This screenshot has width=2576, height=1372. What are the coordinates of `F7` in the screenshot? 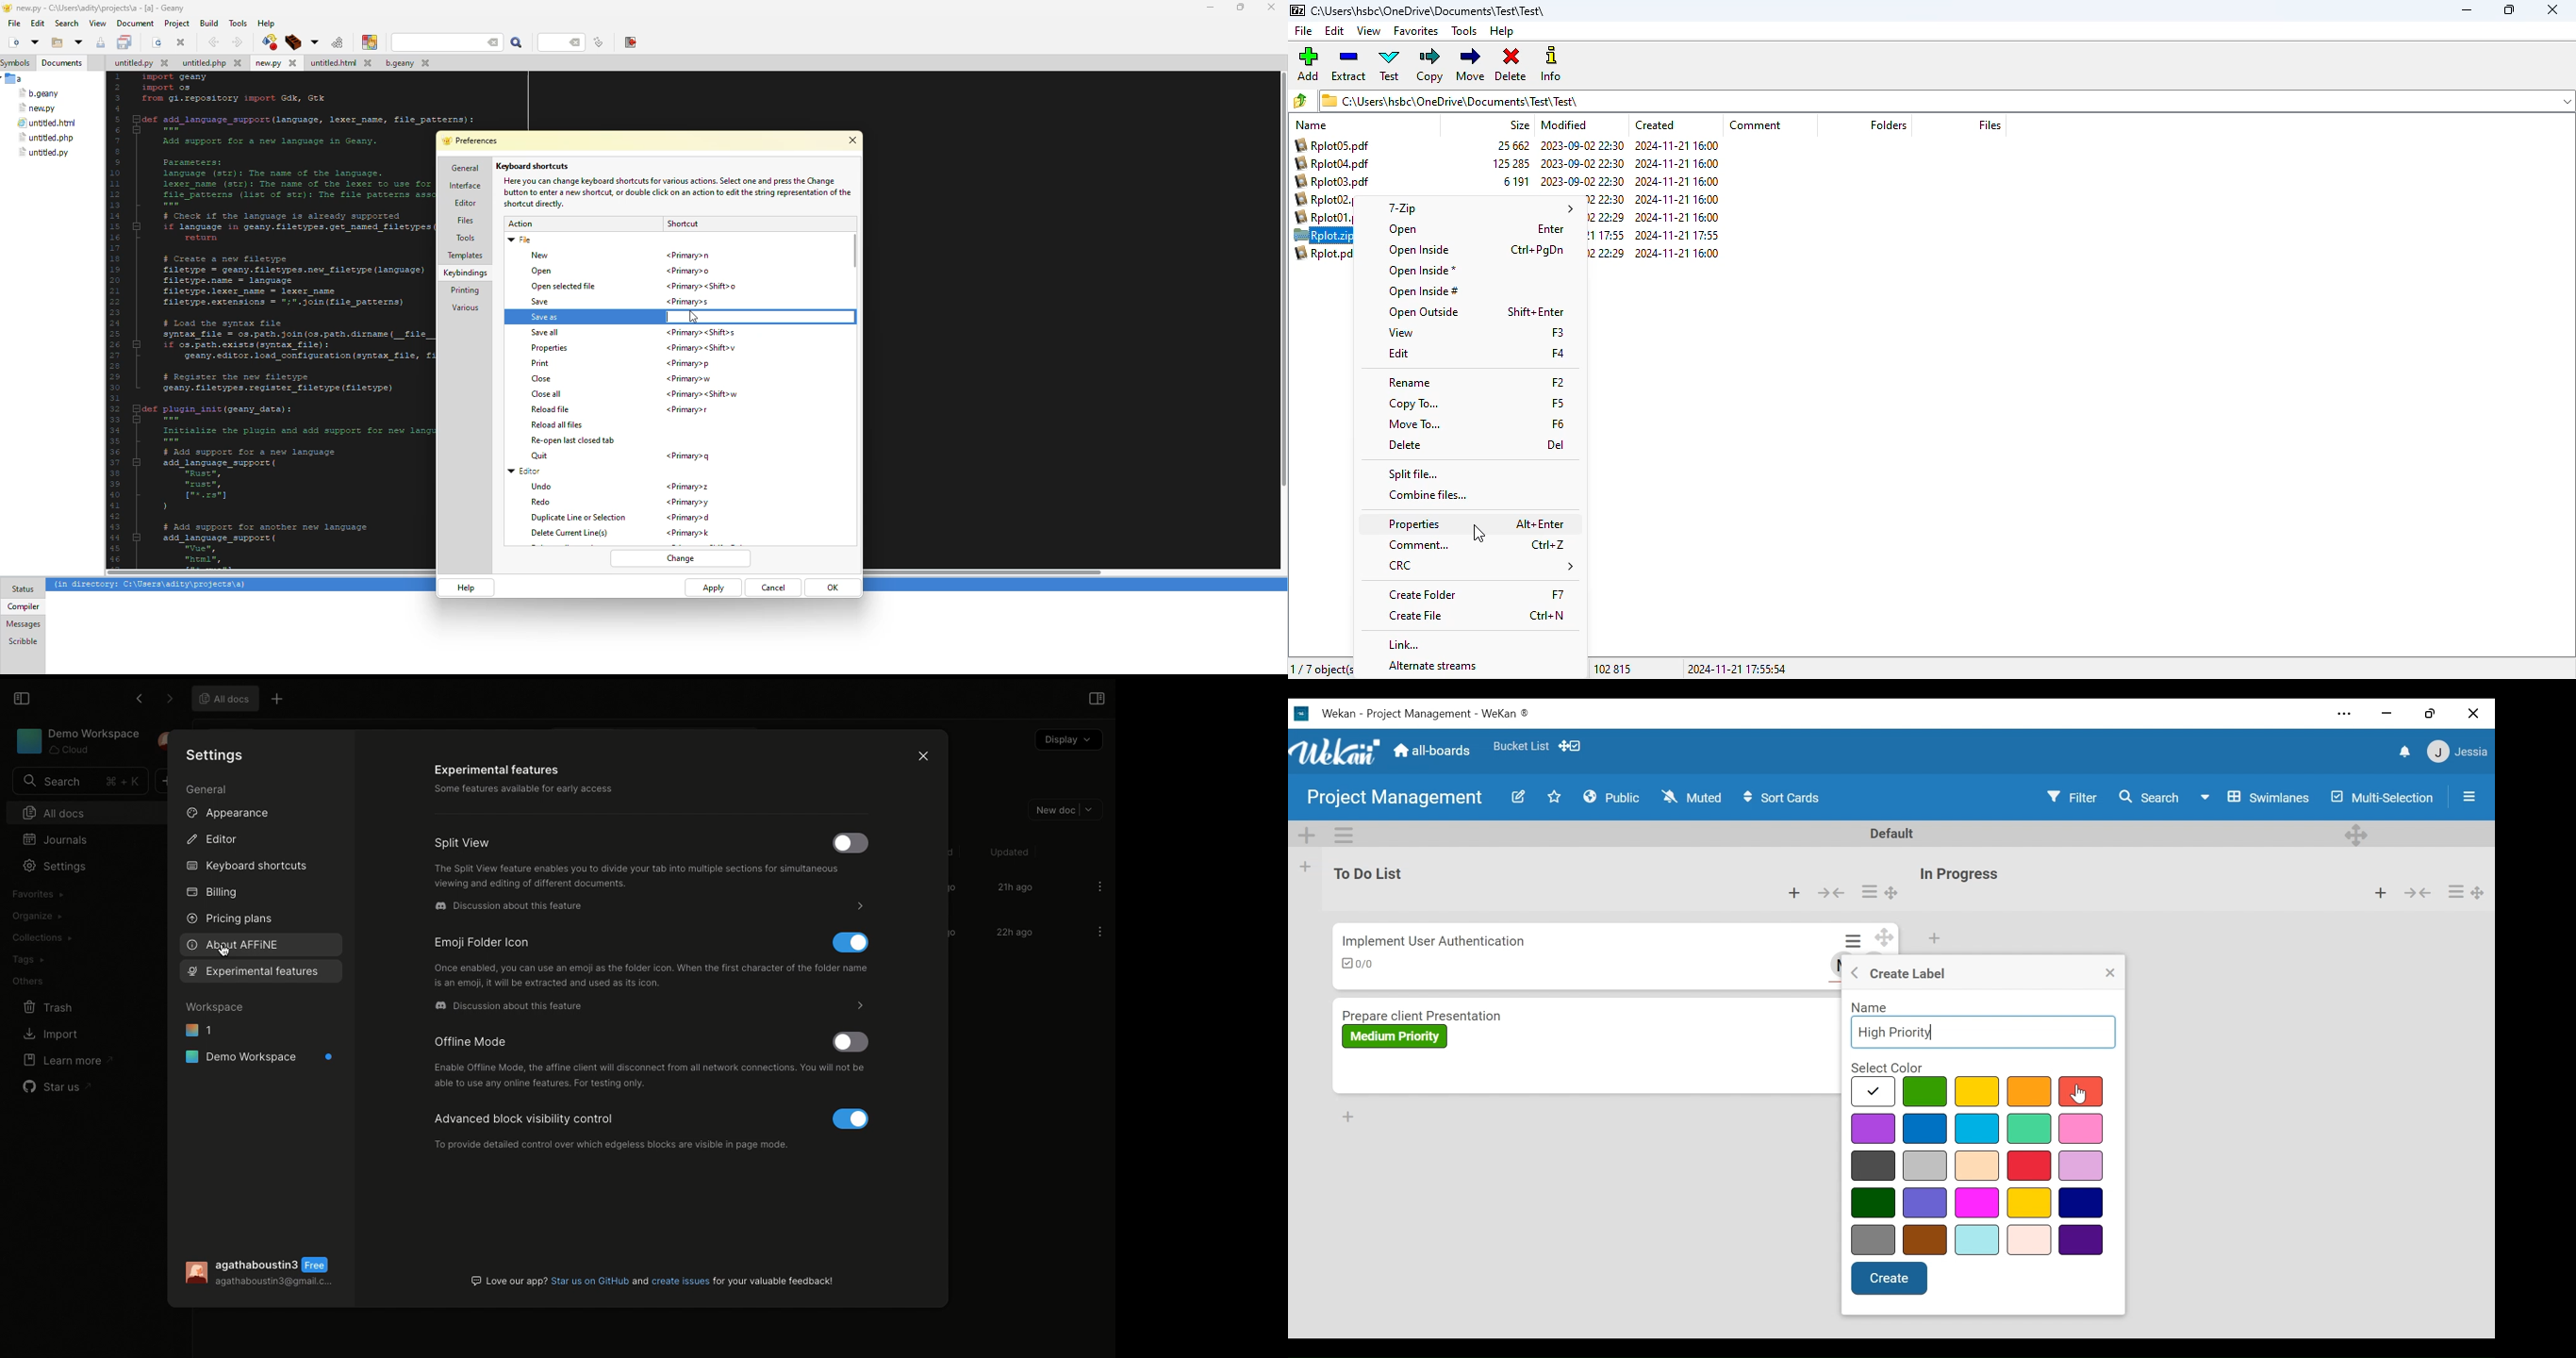 It's located at (1557, 591).